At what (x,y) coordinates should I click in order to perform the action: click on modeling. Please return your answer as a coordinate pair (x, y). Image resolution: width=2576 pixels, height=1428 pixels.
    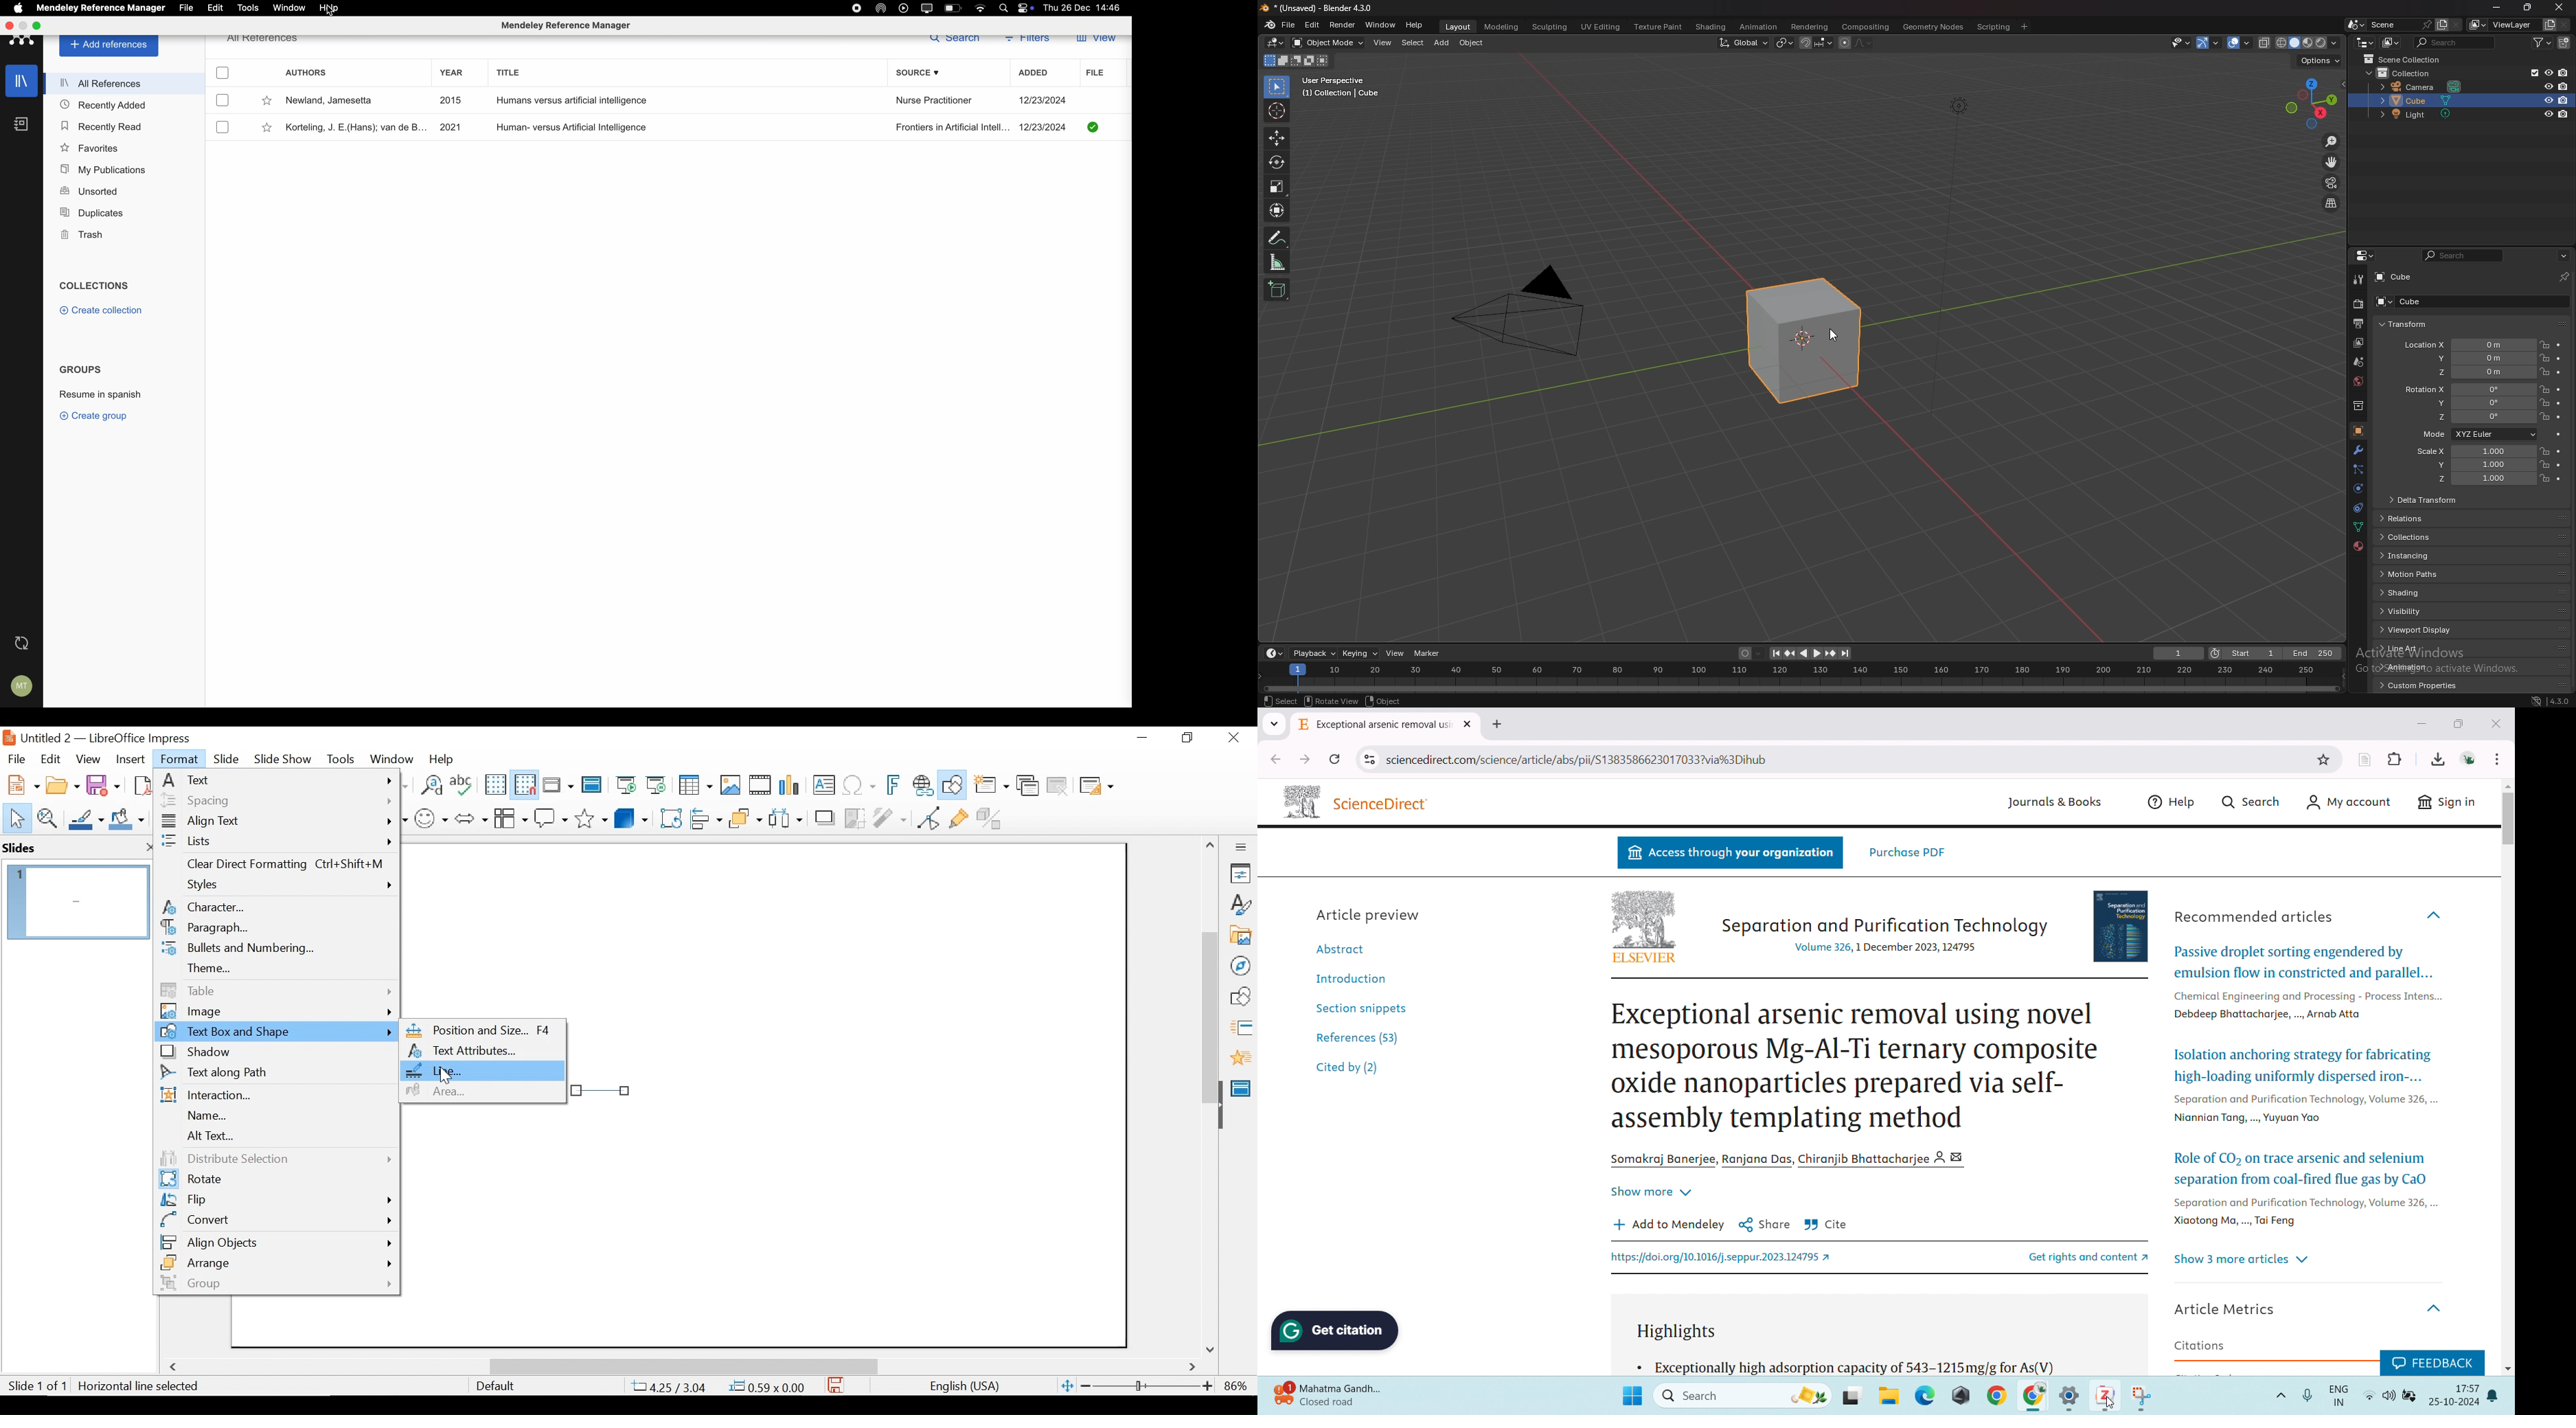
    Looking at the image, I should click on (1501, 27).